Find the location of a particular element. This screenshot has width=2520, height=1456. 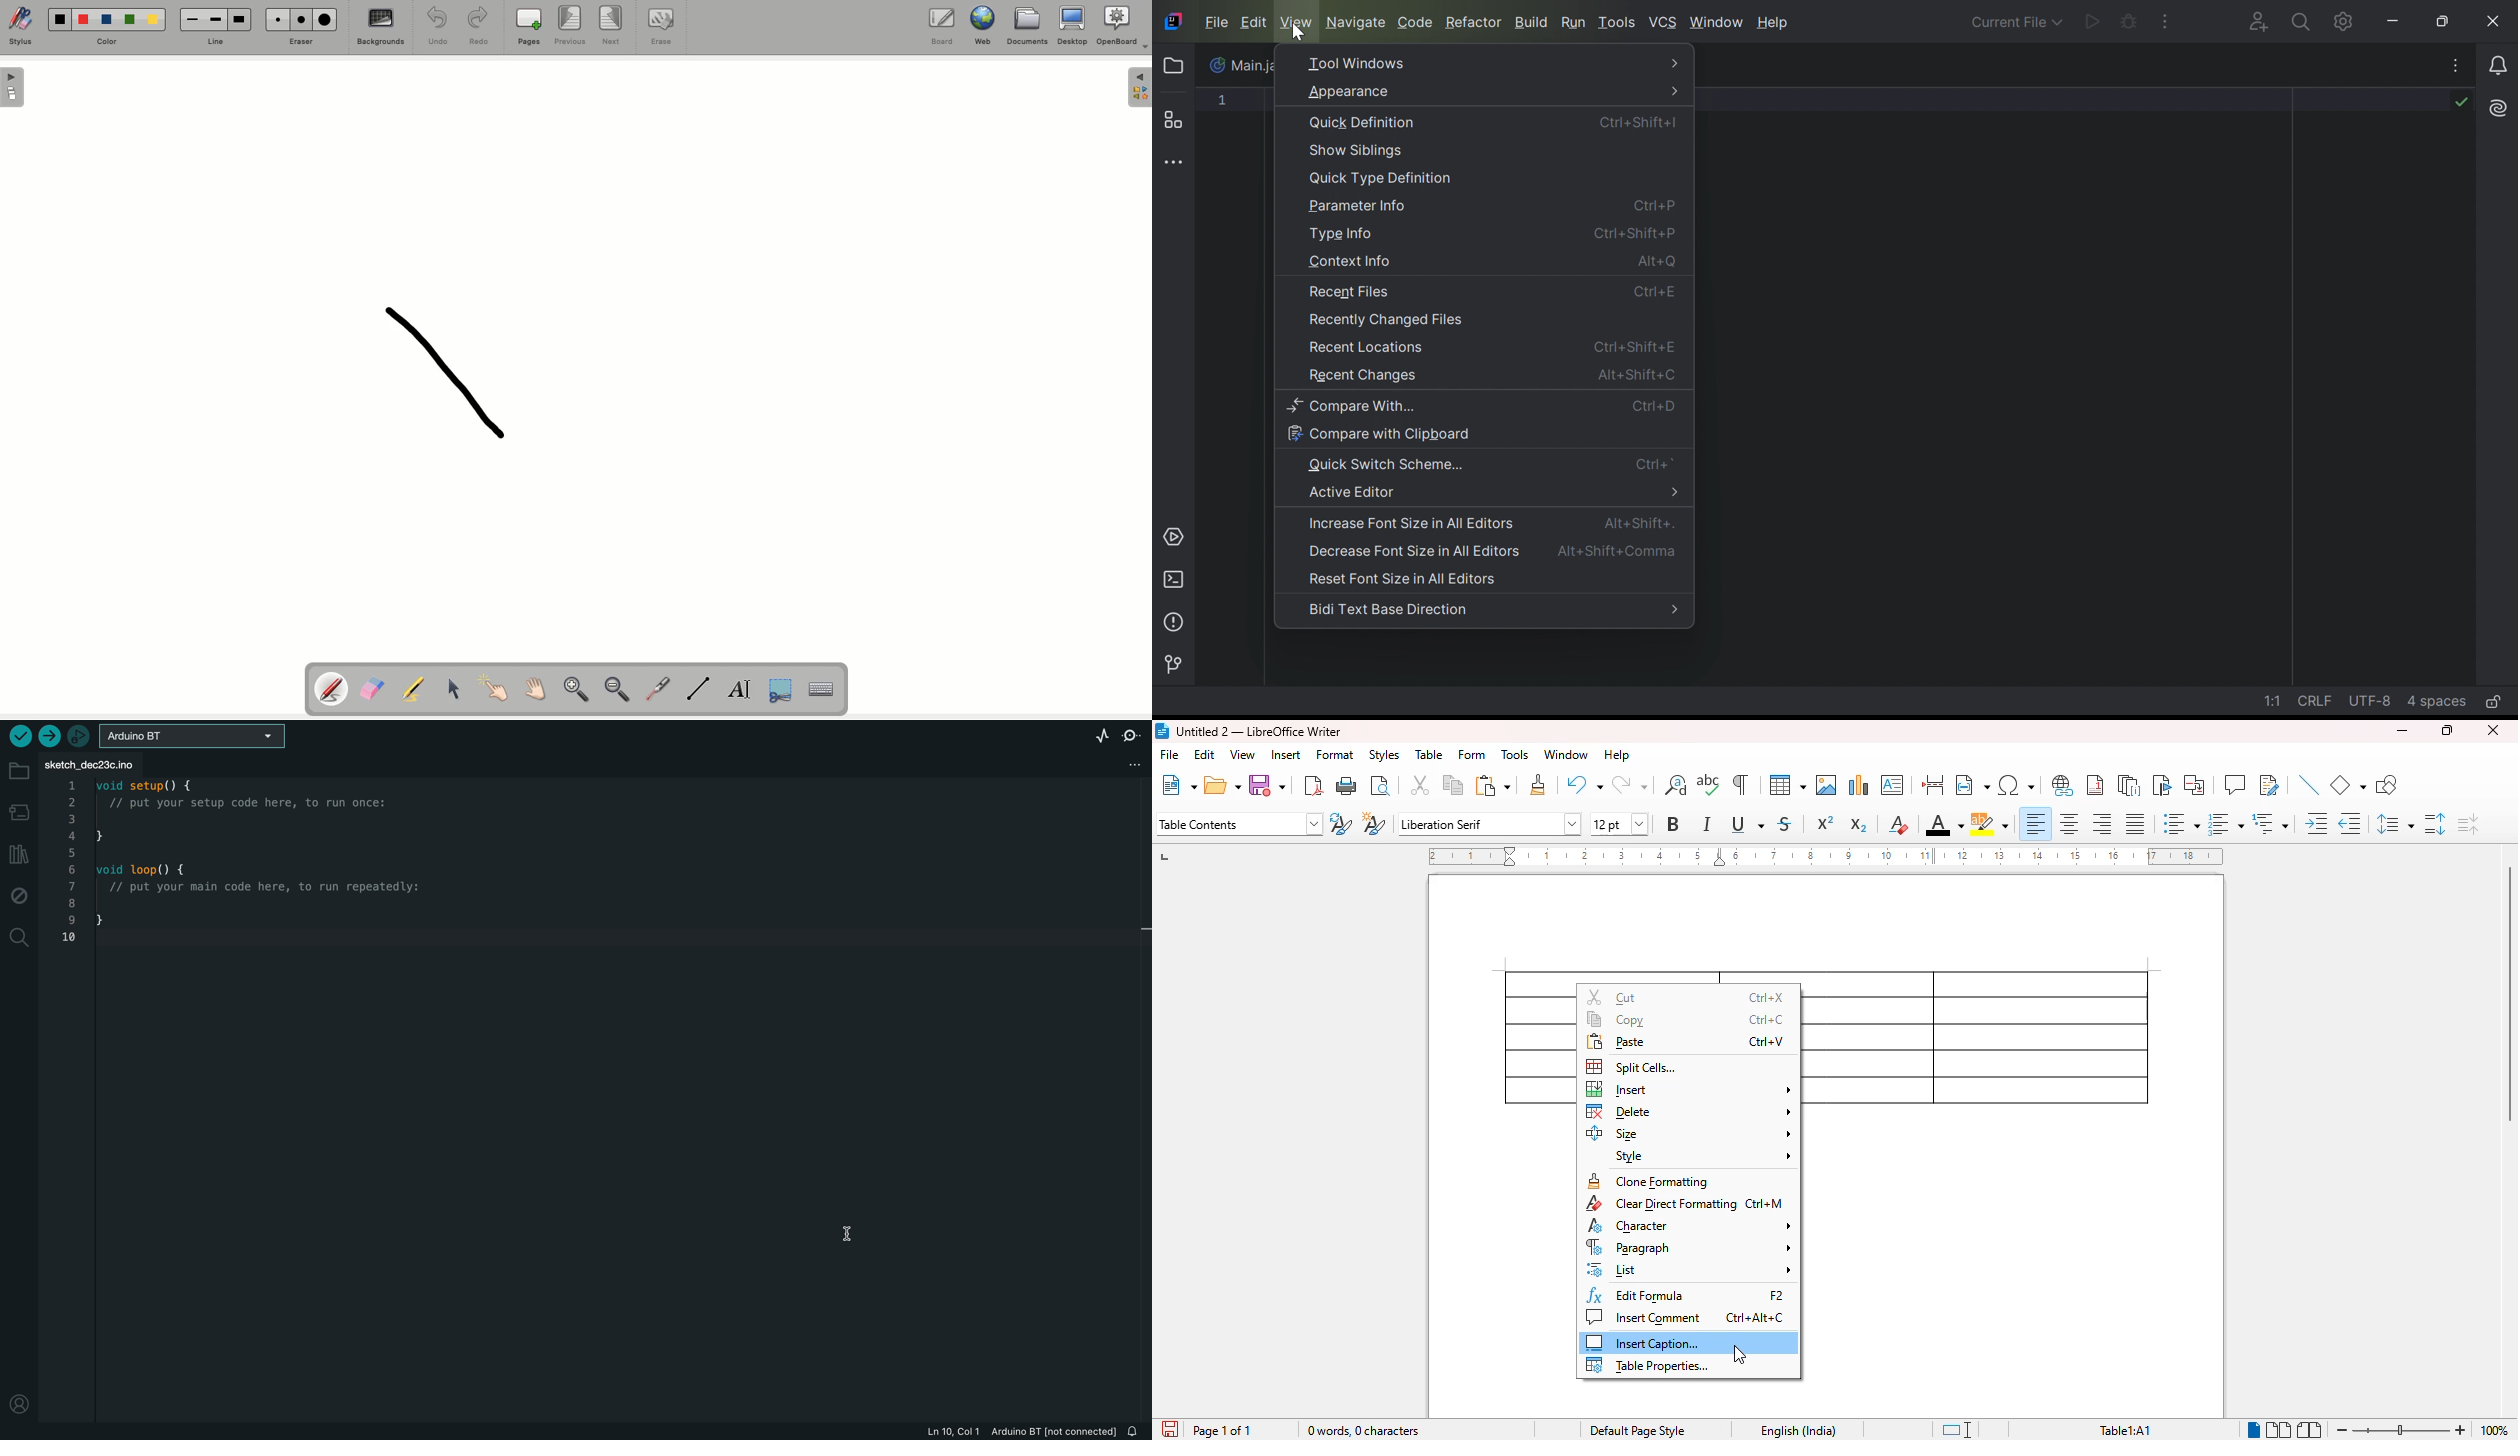

text language is located at coordinates (1799, 1431).